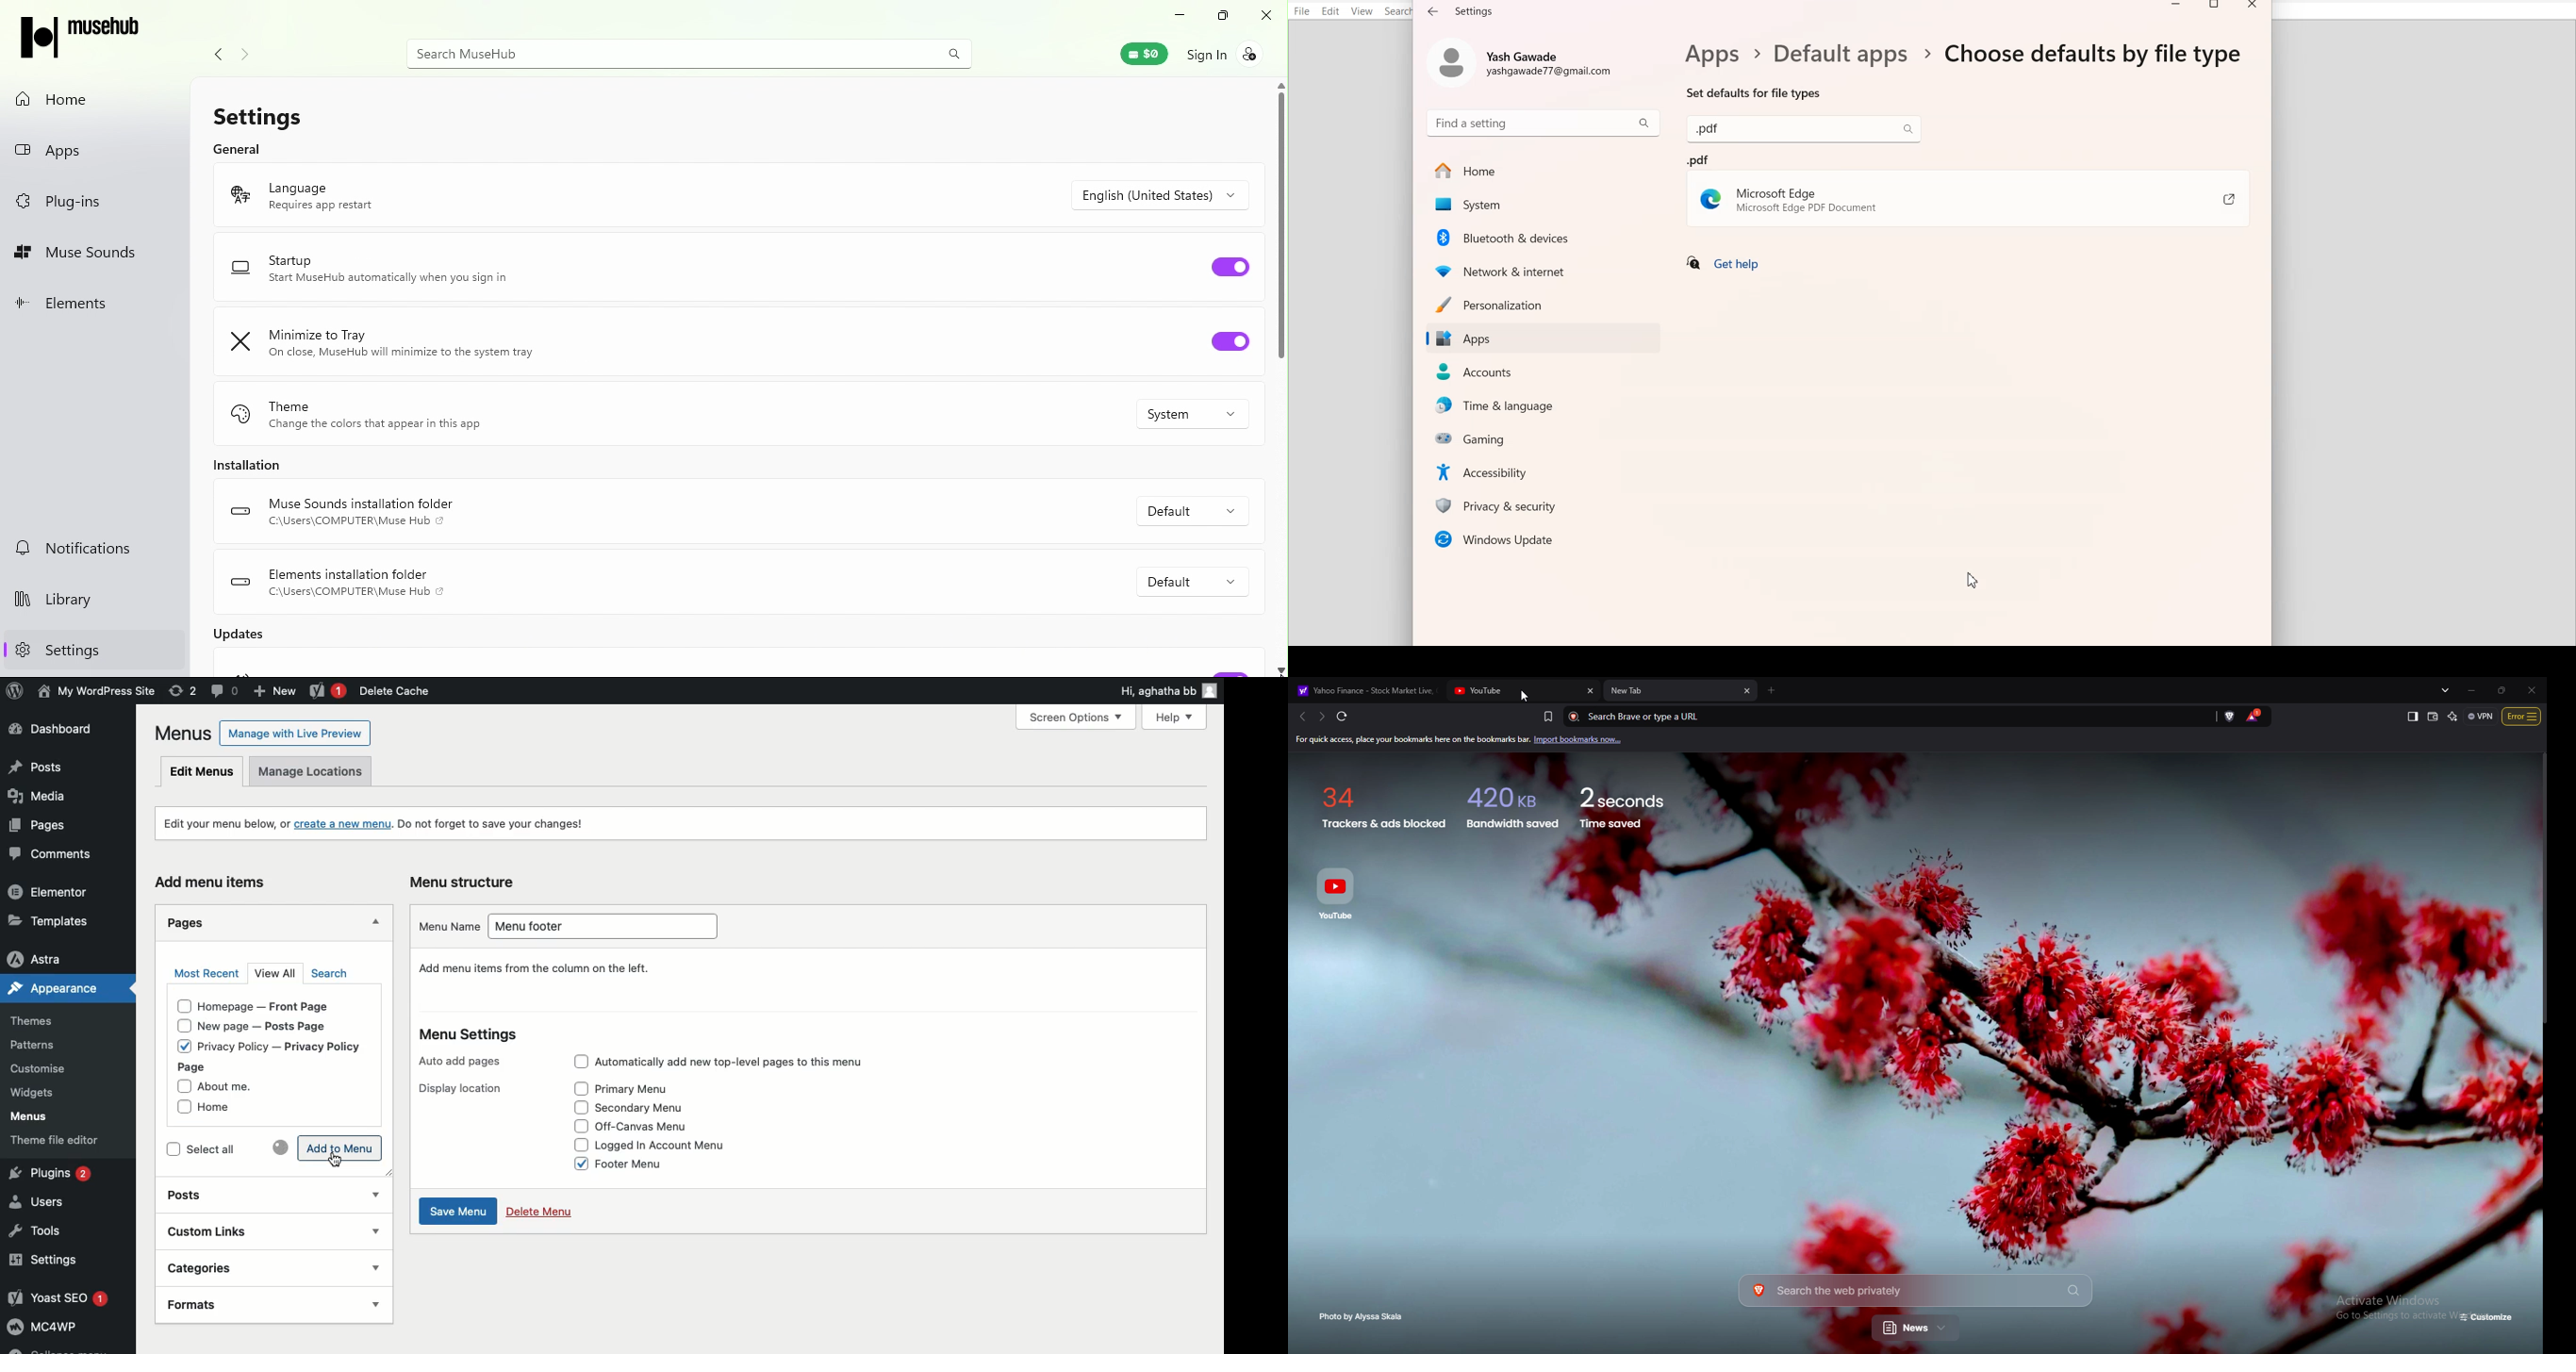  Describe the element at coordinates (1280, 379) in the screenshot. I see `Vertical scroll bar` at that location.